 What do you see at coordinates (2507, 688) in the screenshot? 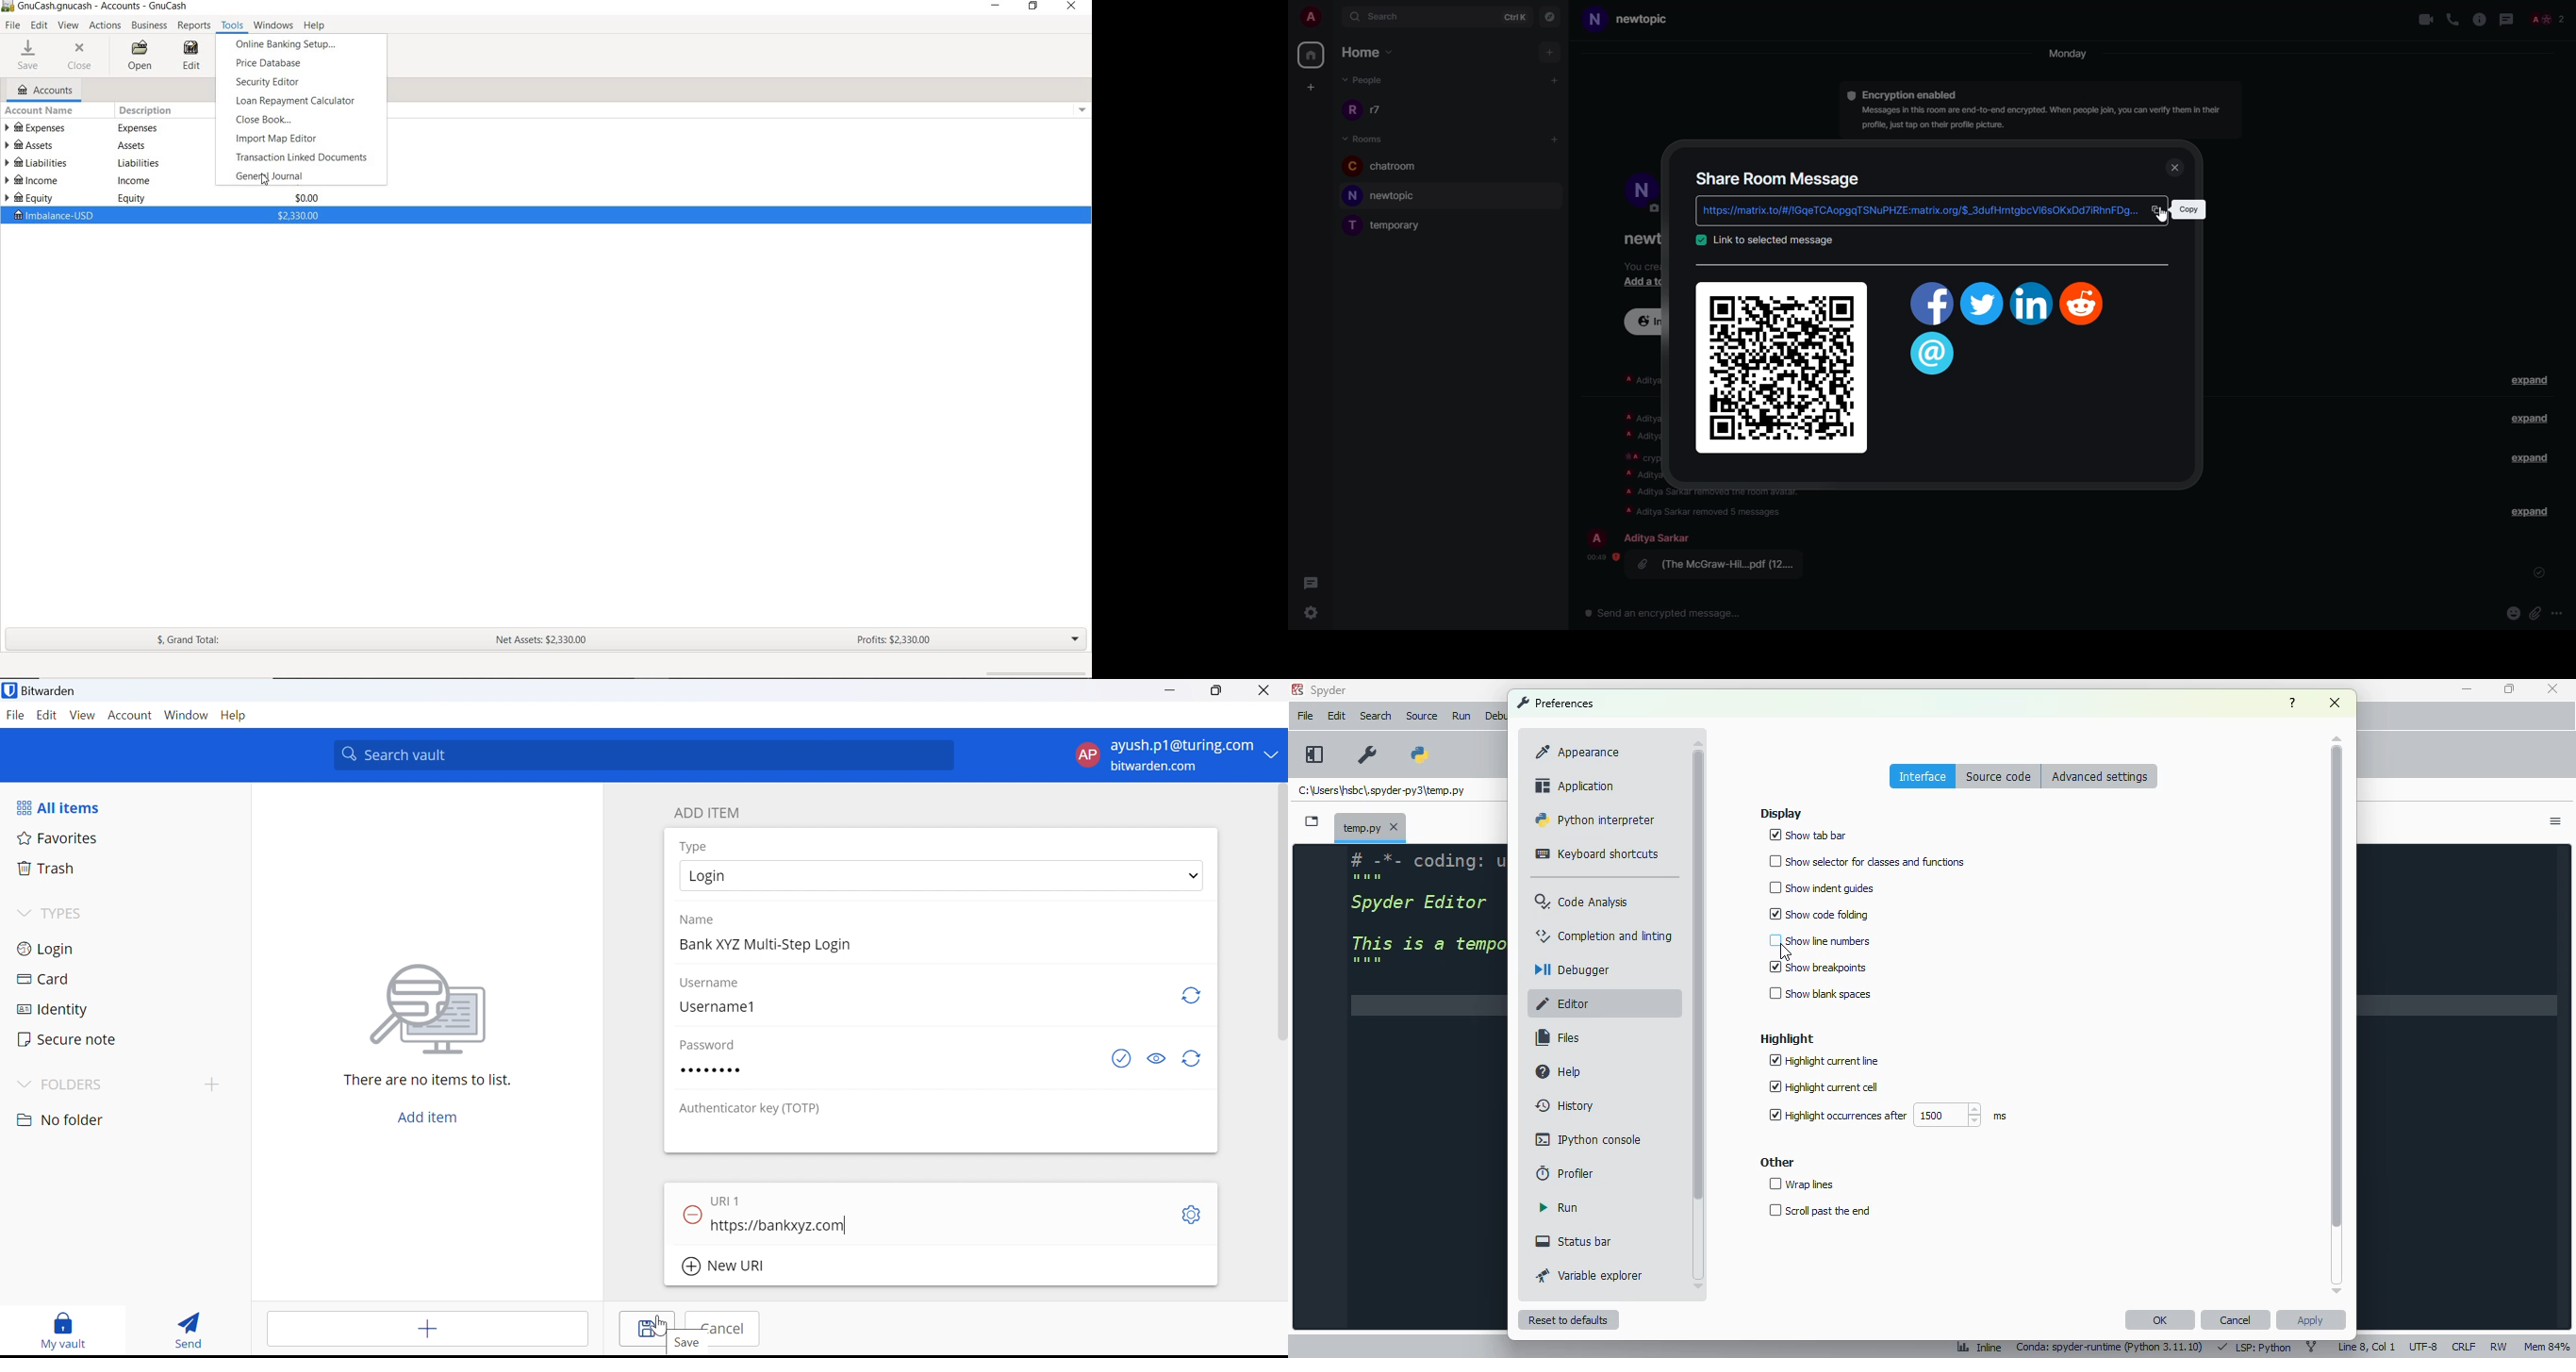
I see `maximize` at bounding box center [2507, 688].